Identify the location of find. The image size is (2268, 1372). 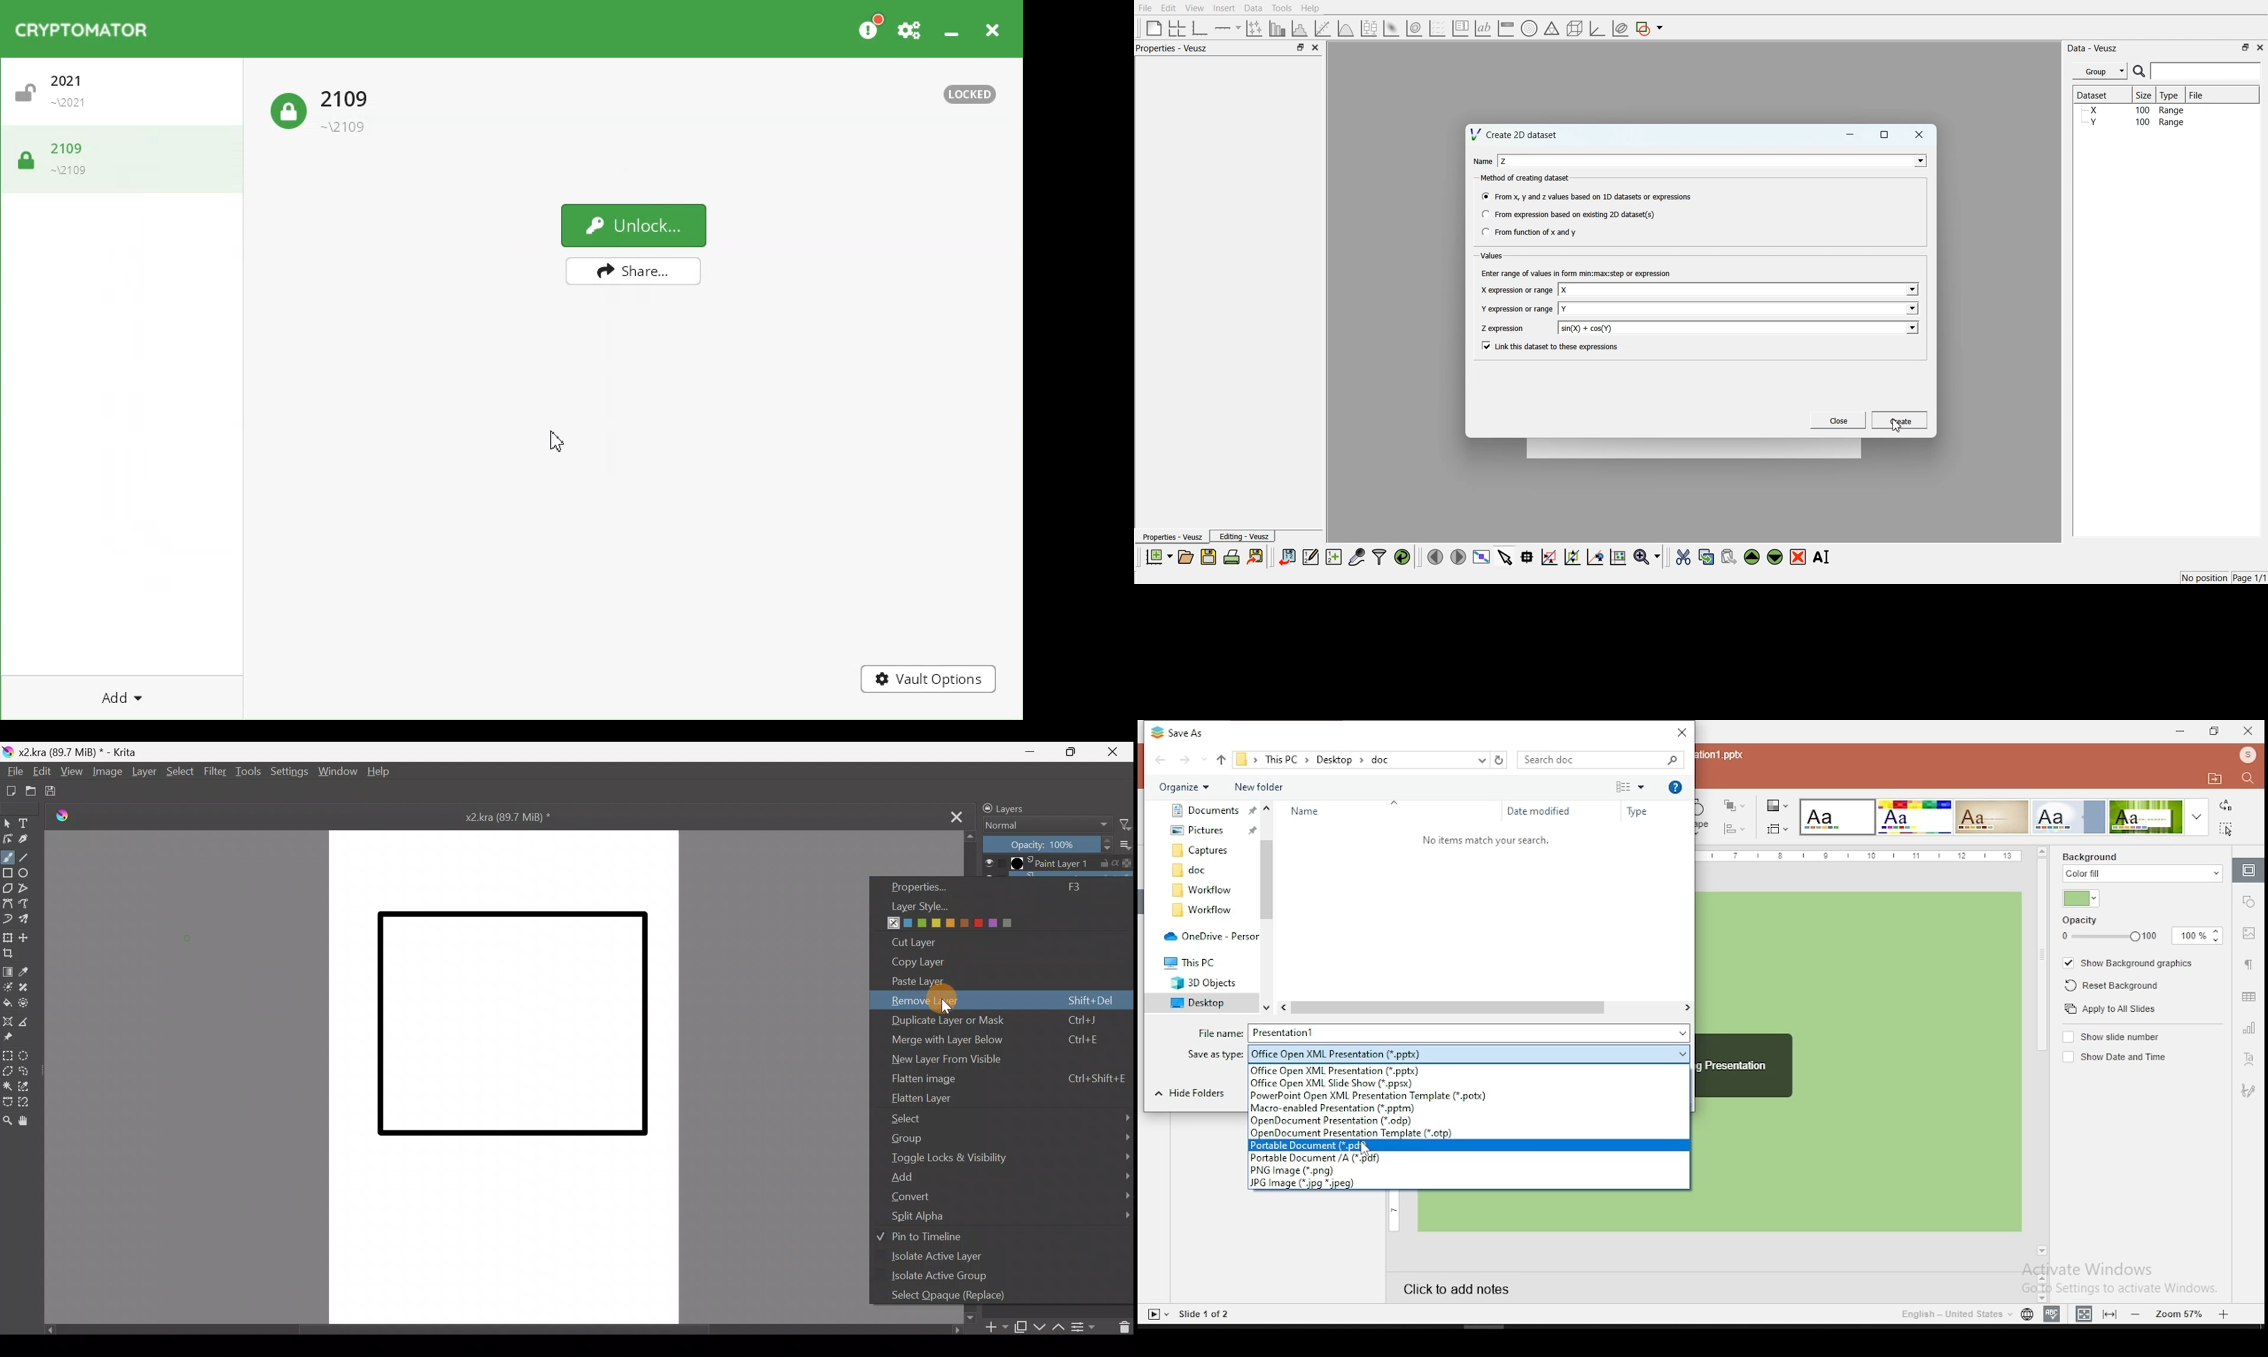
(2248, 778).